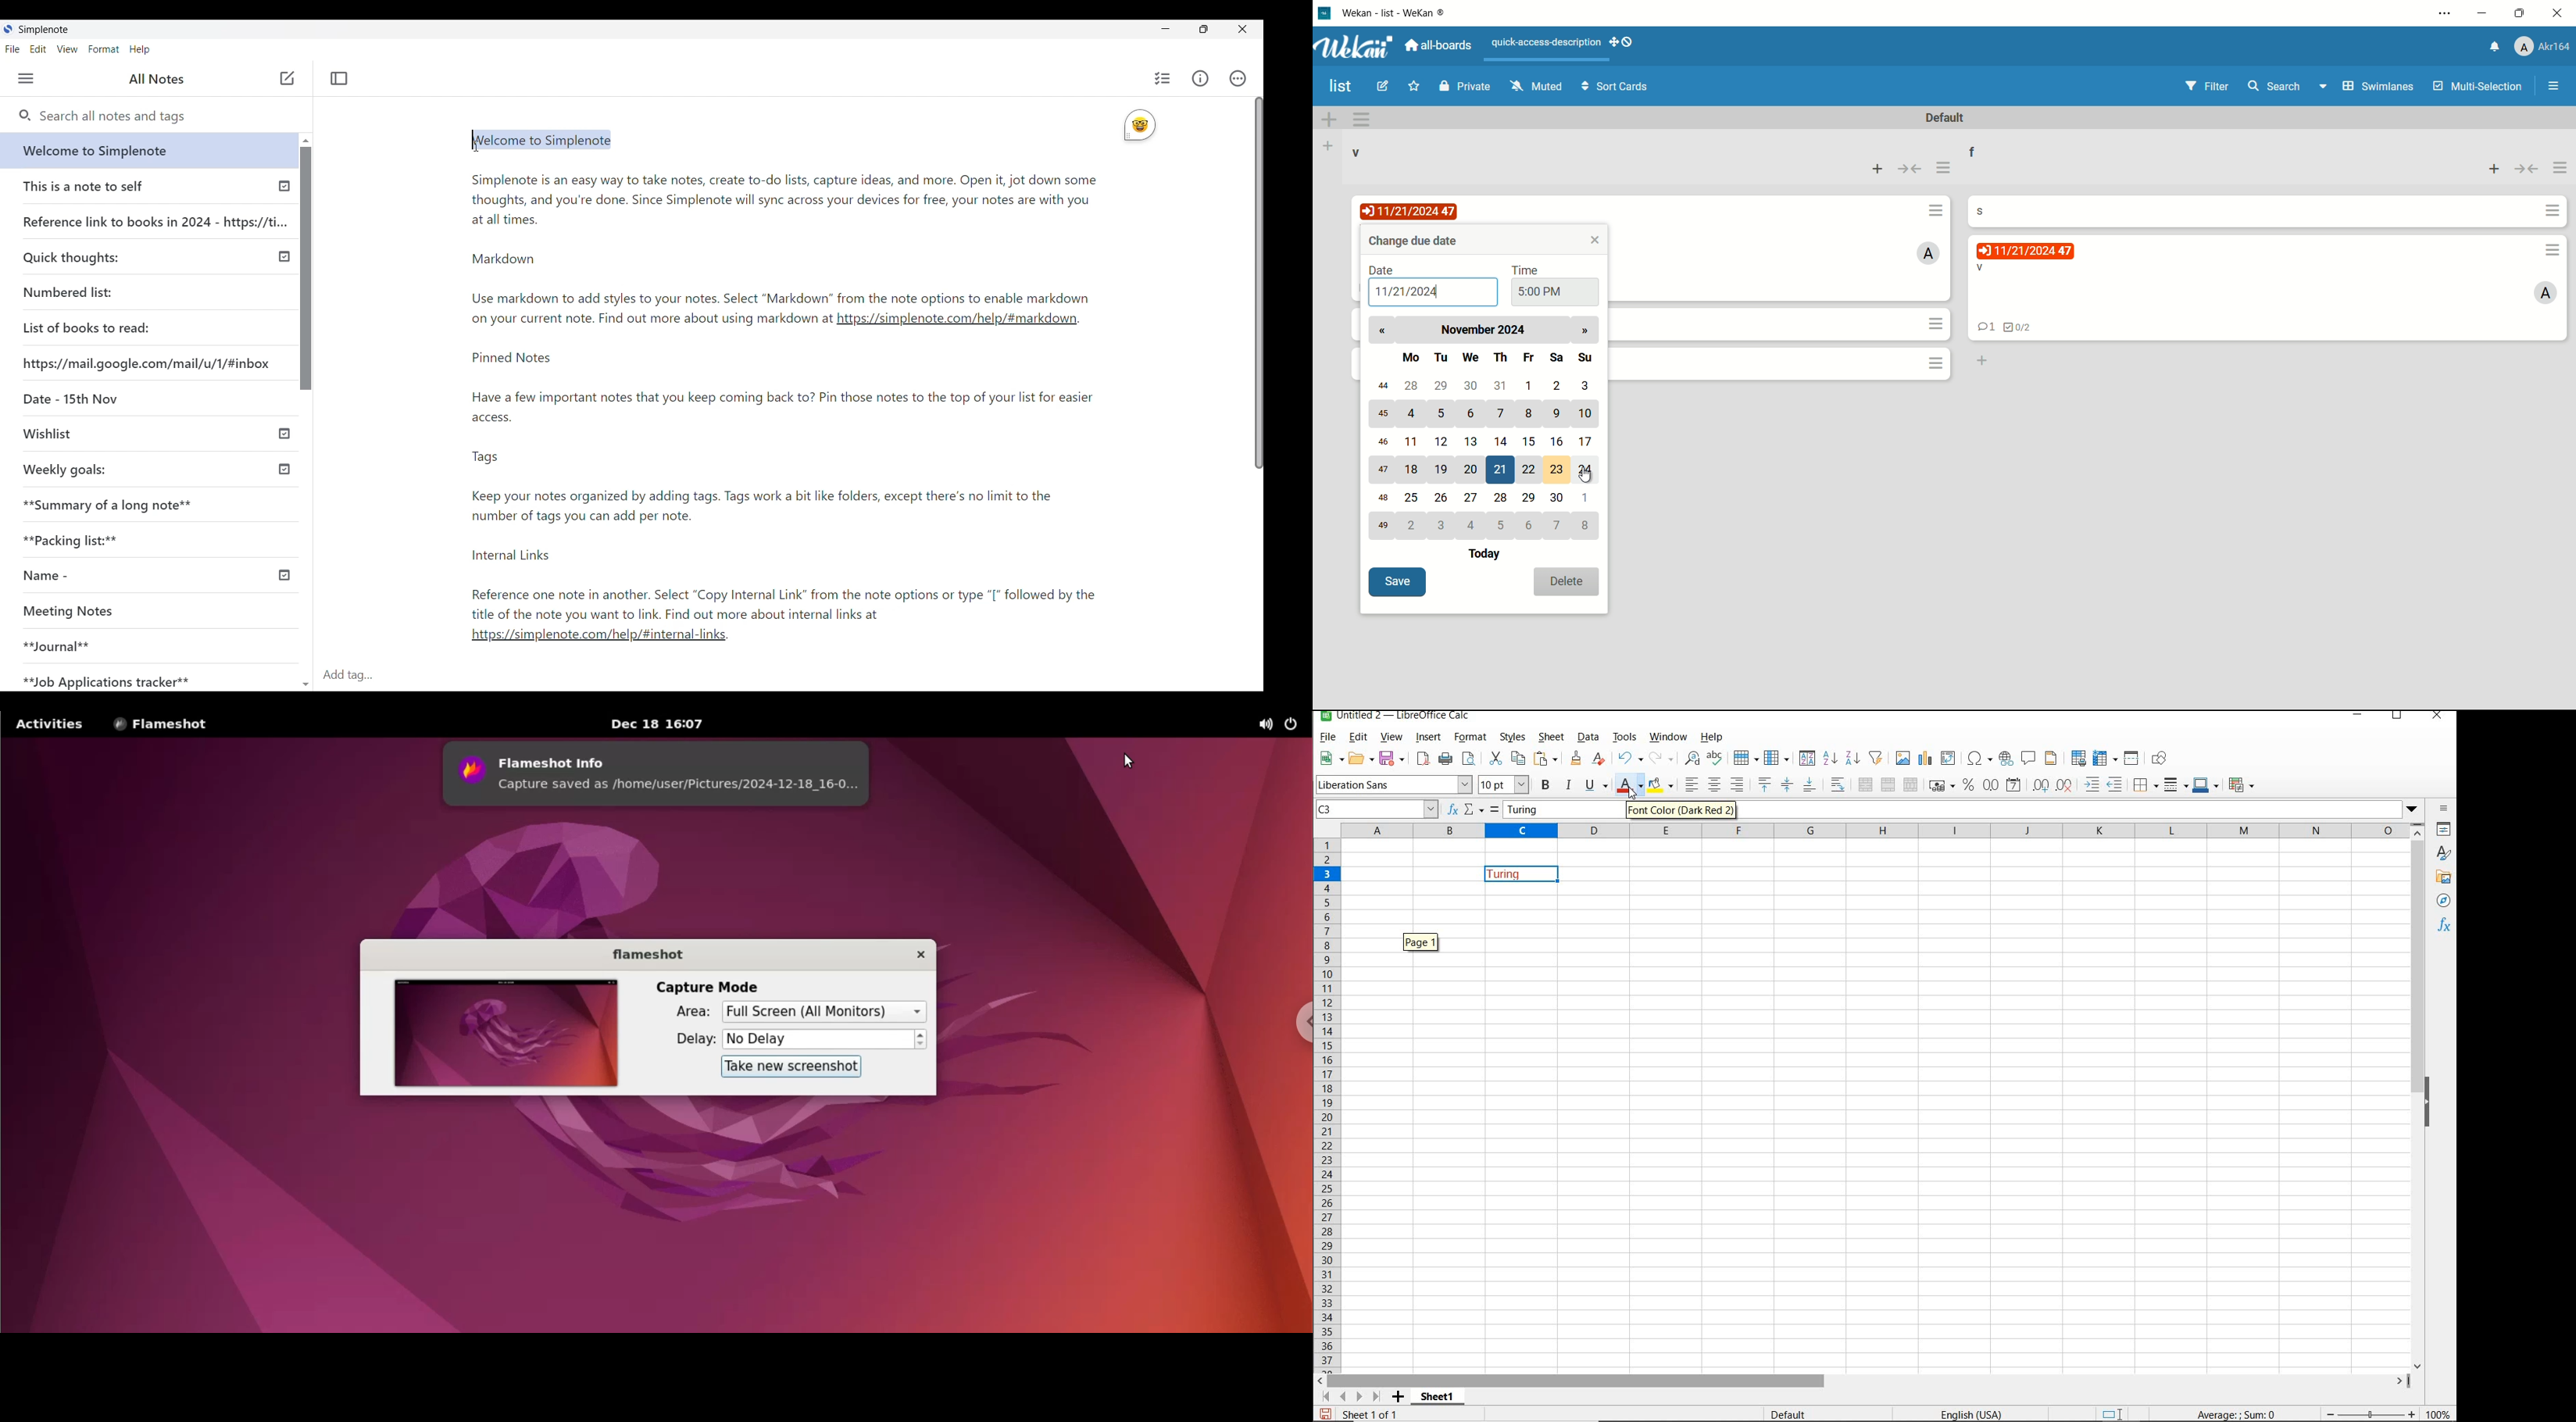  I want to click on swimlanes action, so click(1361, 119).